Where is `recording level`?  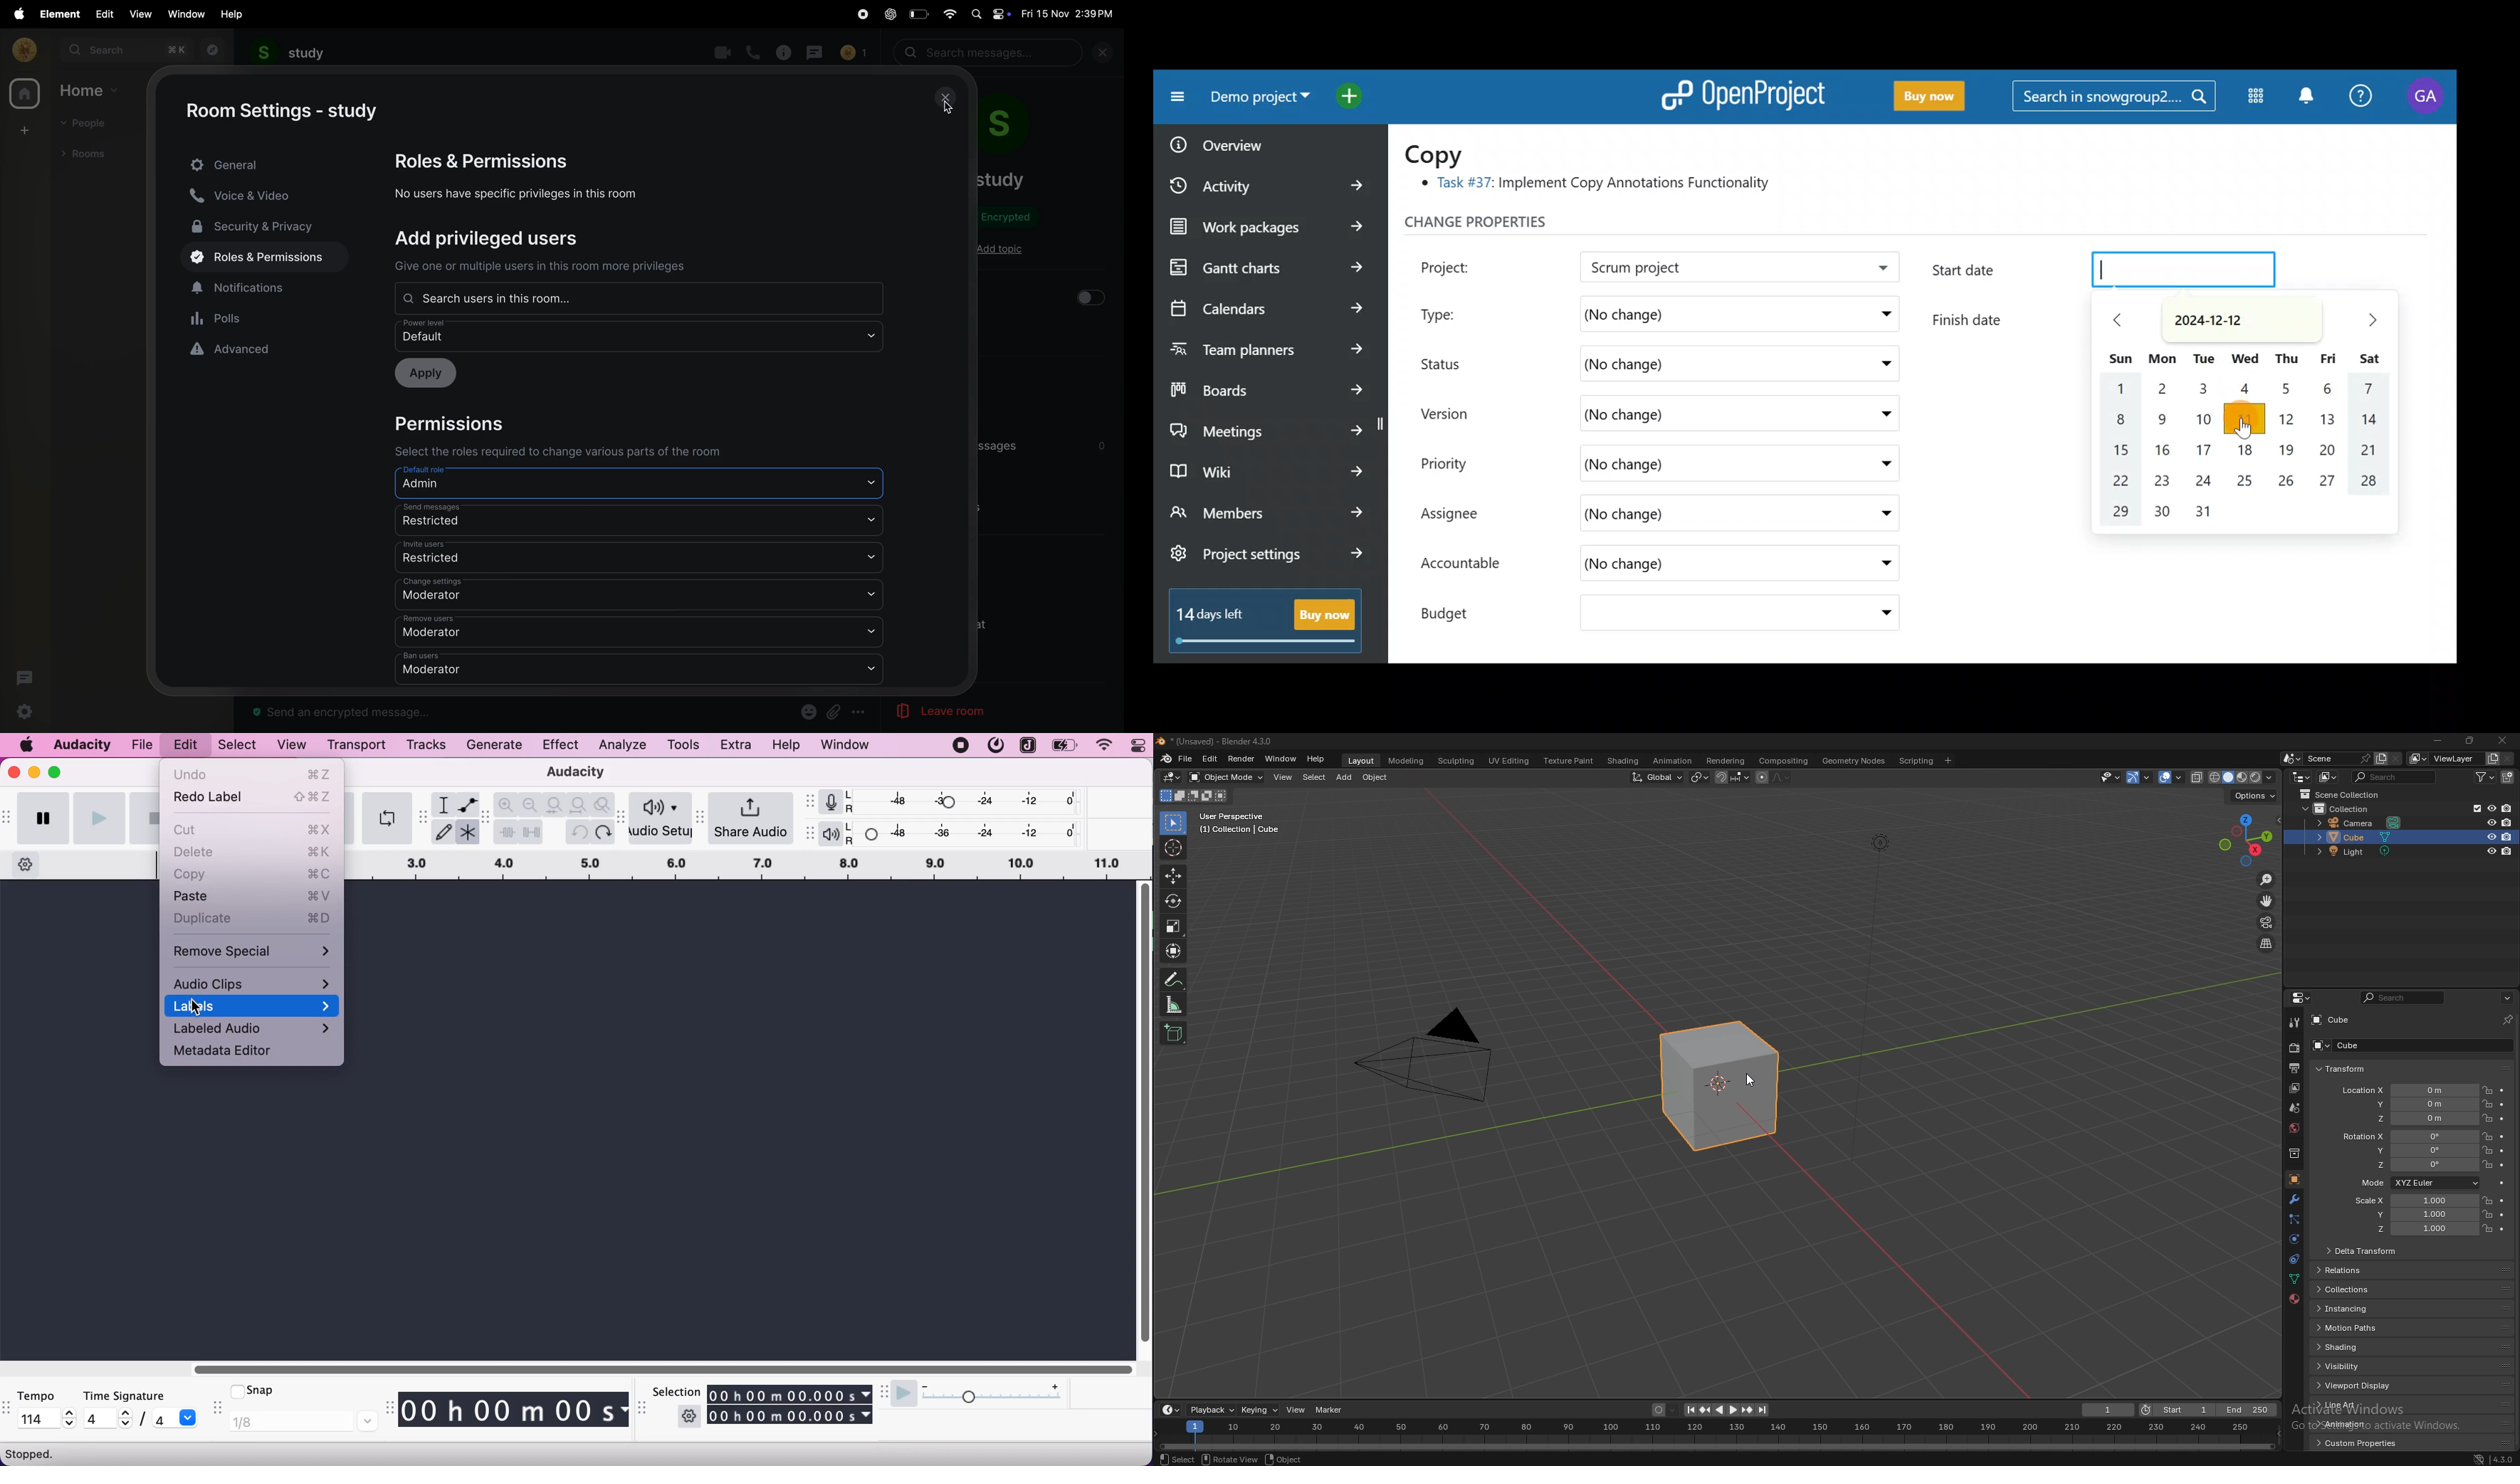 recording level is located at coordinates (965, 801).